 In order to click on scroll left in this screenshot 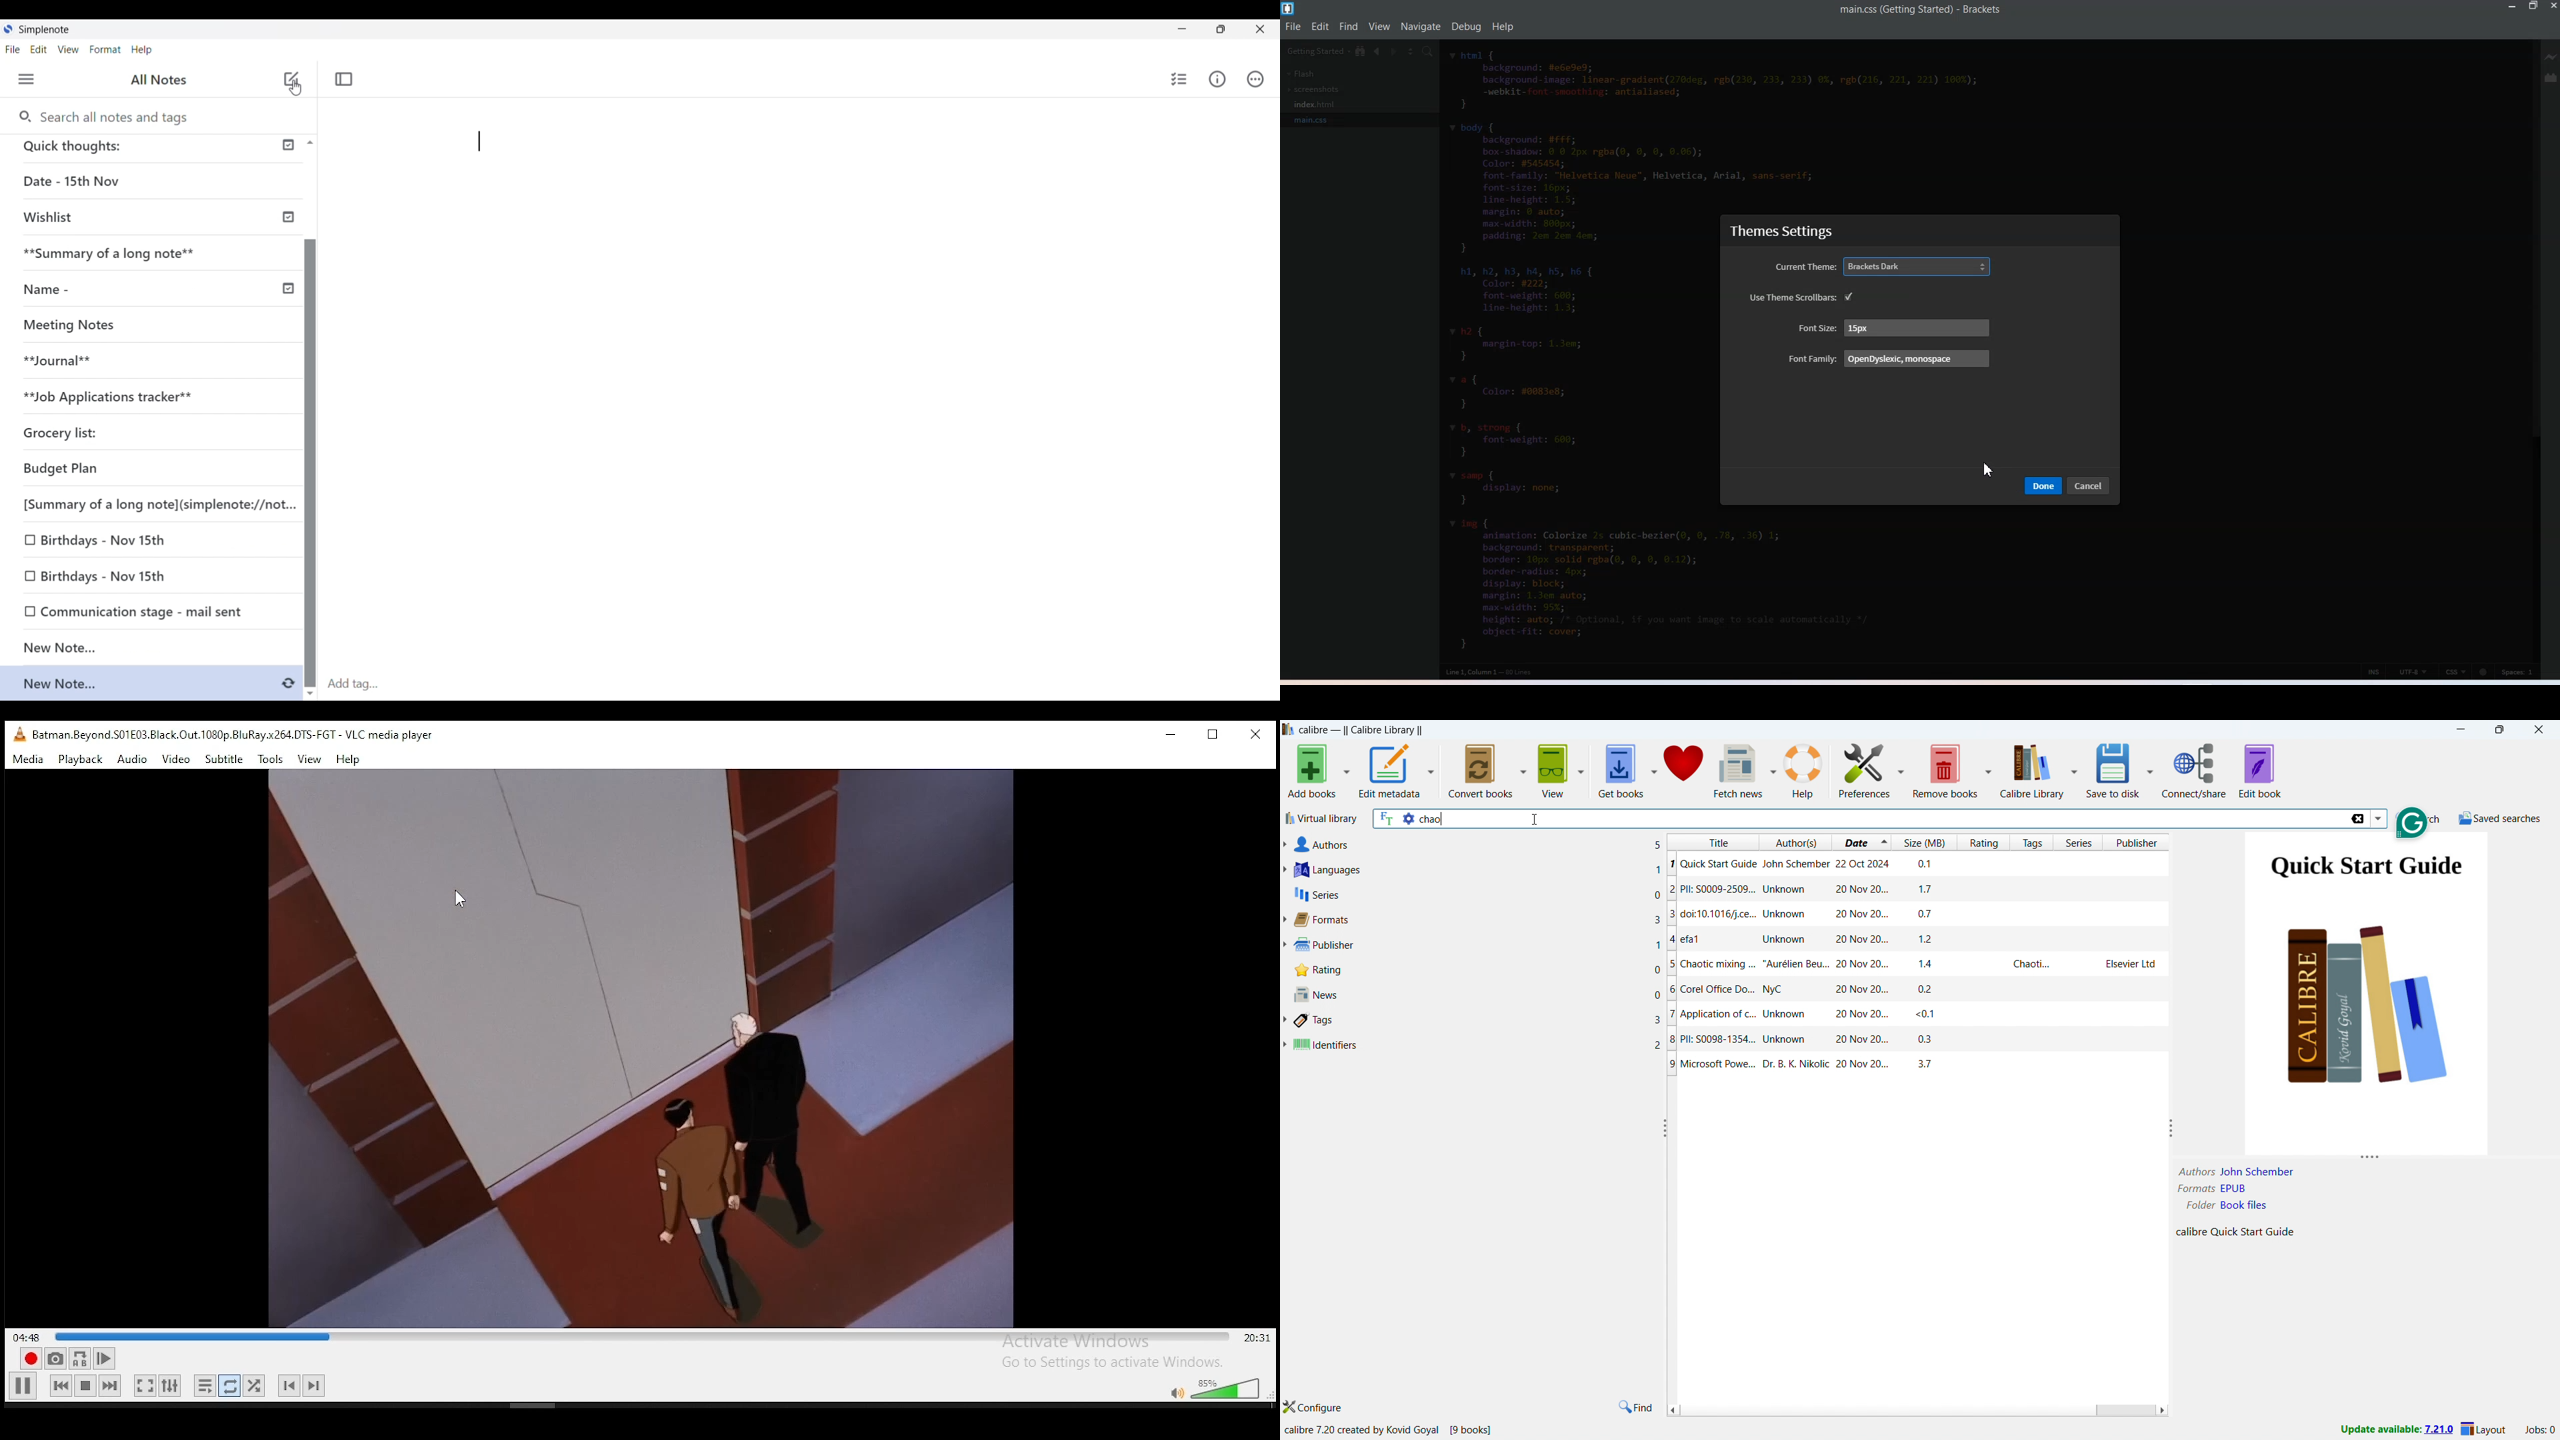, I will do `click(1673, 1411)`.